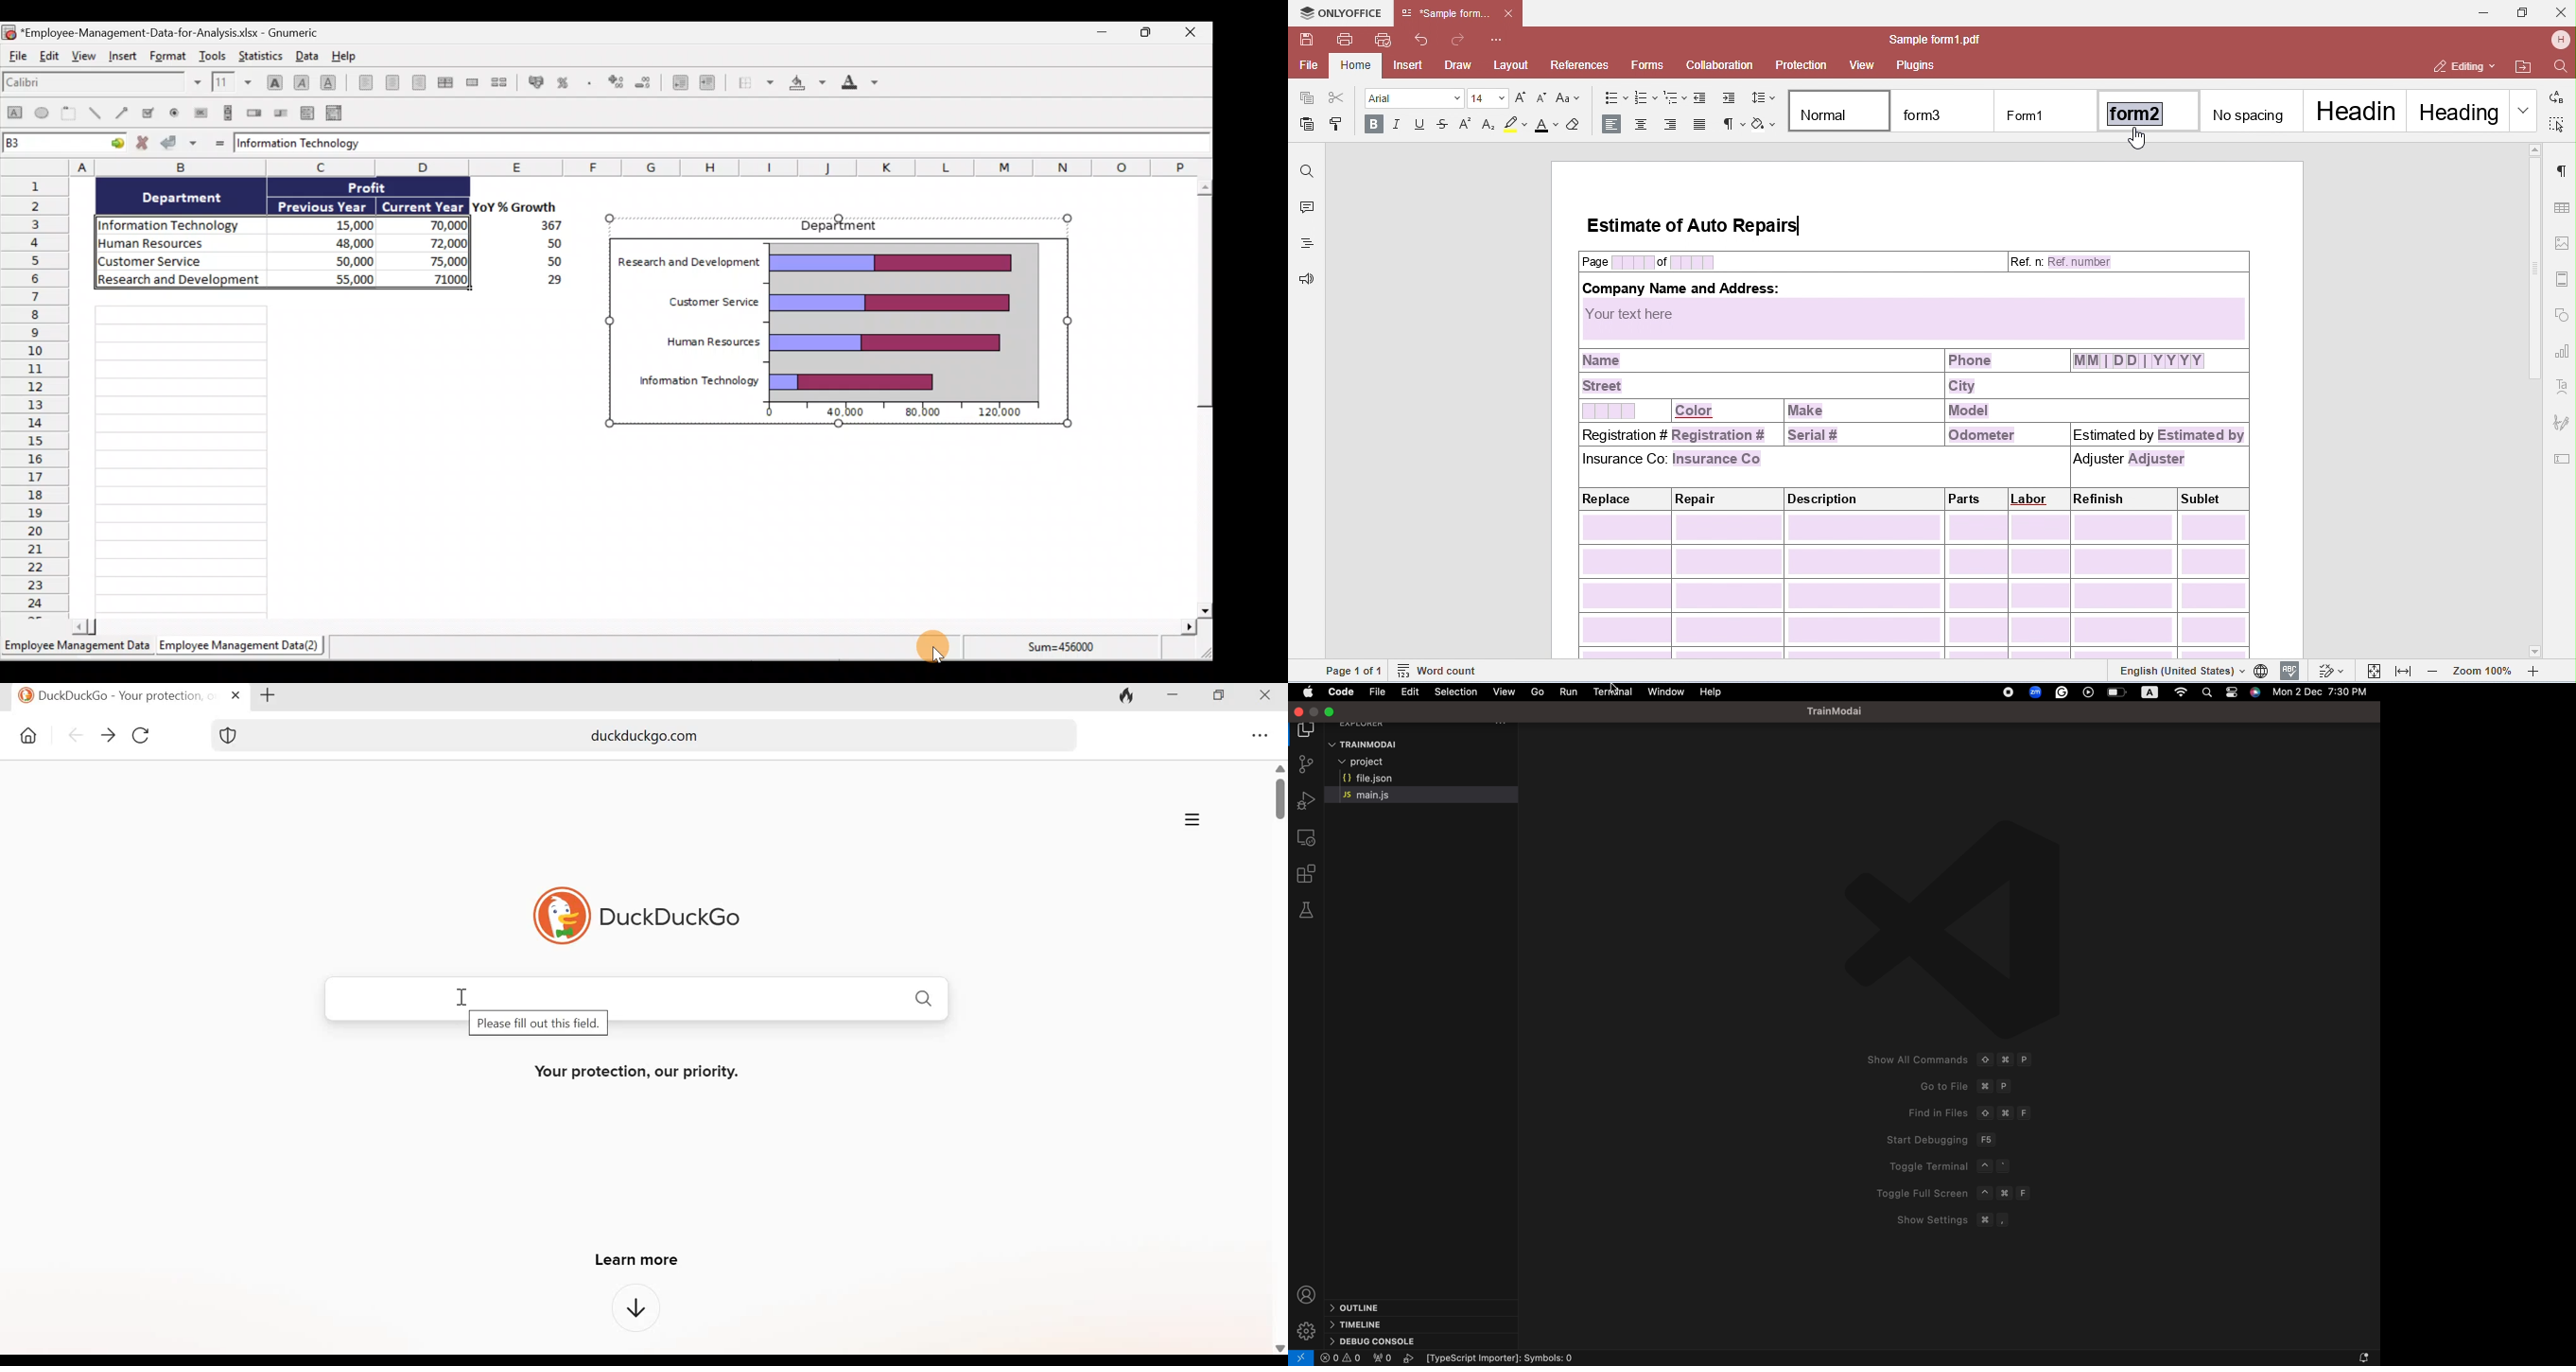 The height and width of the screenshot is (1372, 2576). Describe the element at coordinates (2327, 694) in the screenshot. I see `Date` at that location.